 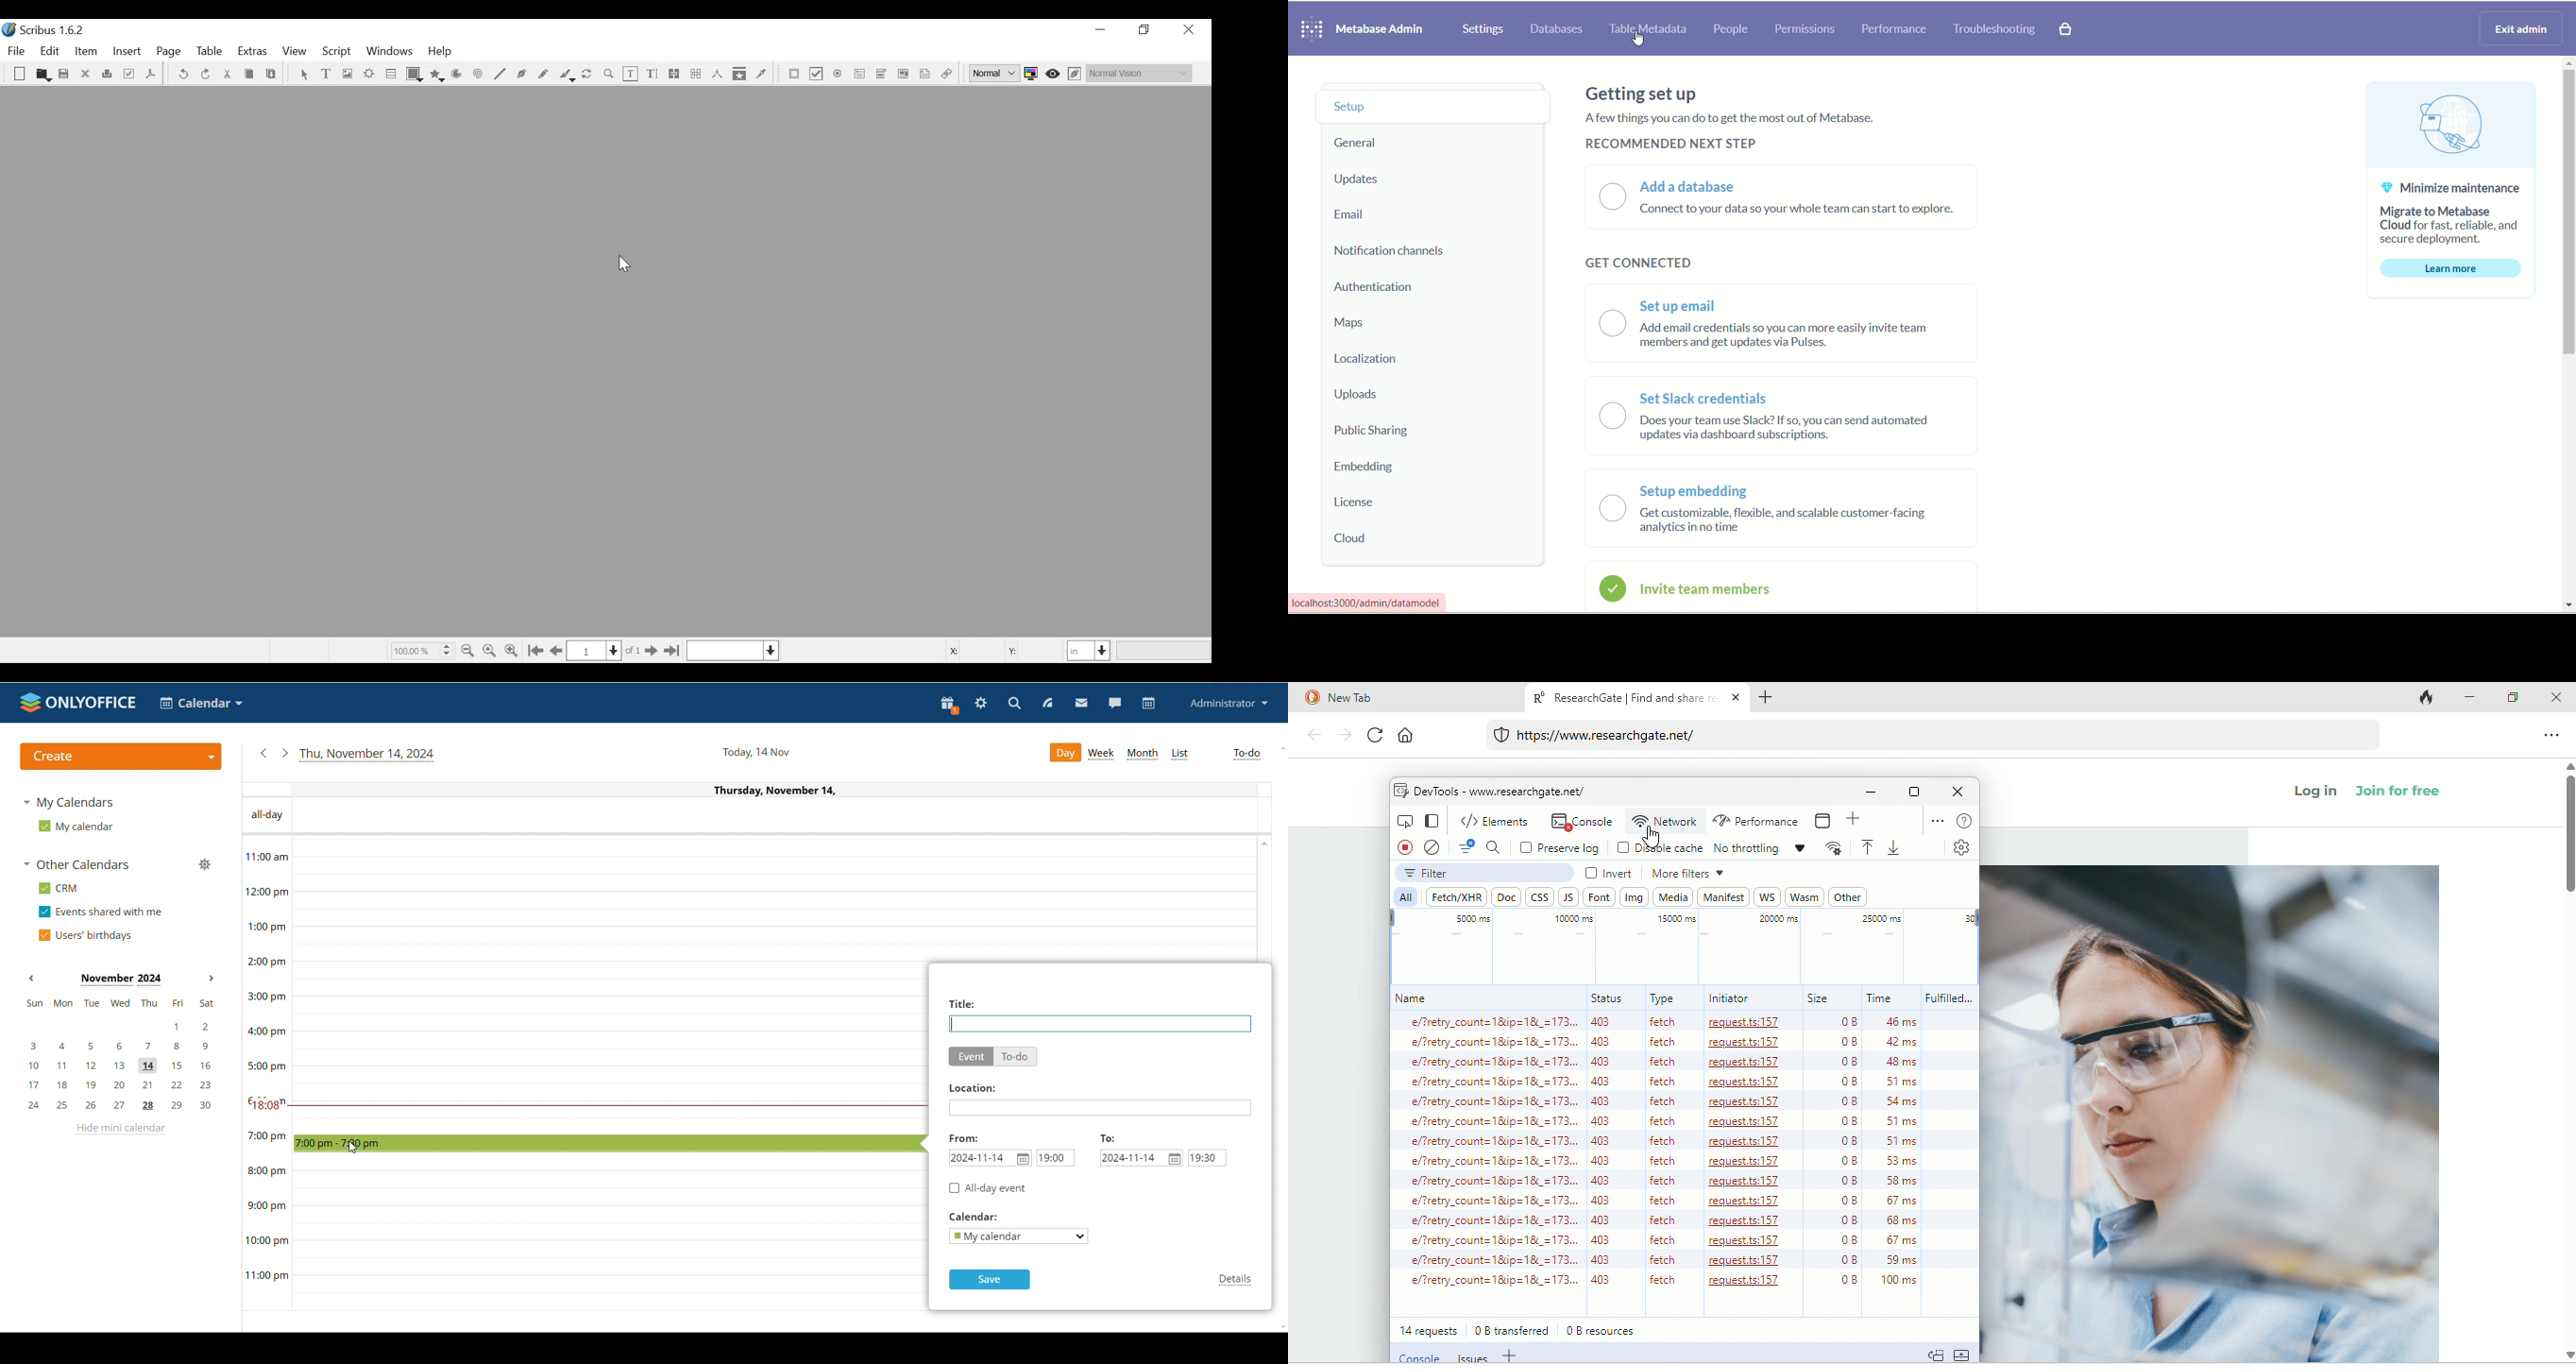 What do you see at coordinates (514, 649) in the screenshot?
I see `Zoom in` at bounding box center [514, 649].